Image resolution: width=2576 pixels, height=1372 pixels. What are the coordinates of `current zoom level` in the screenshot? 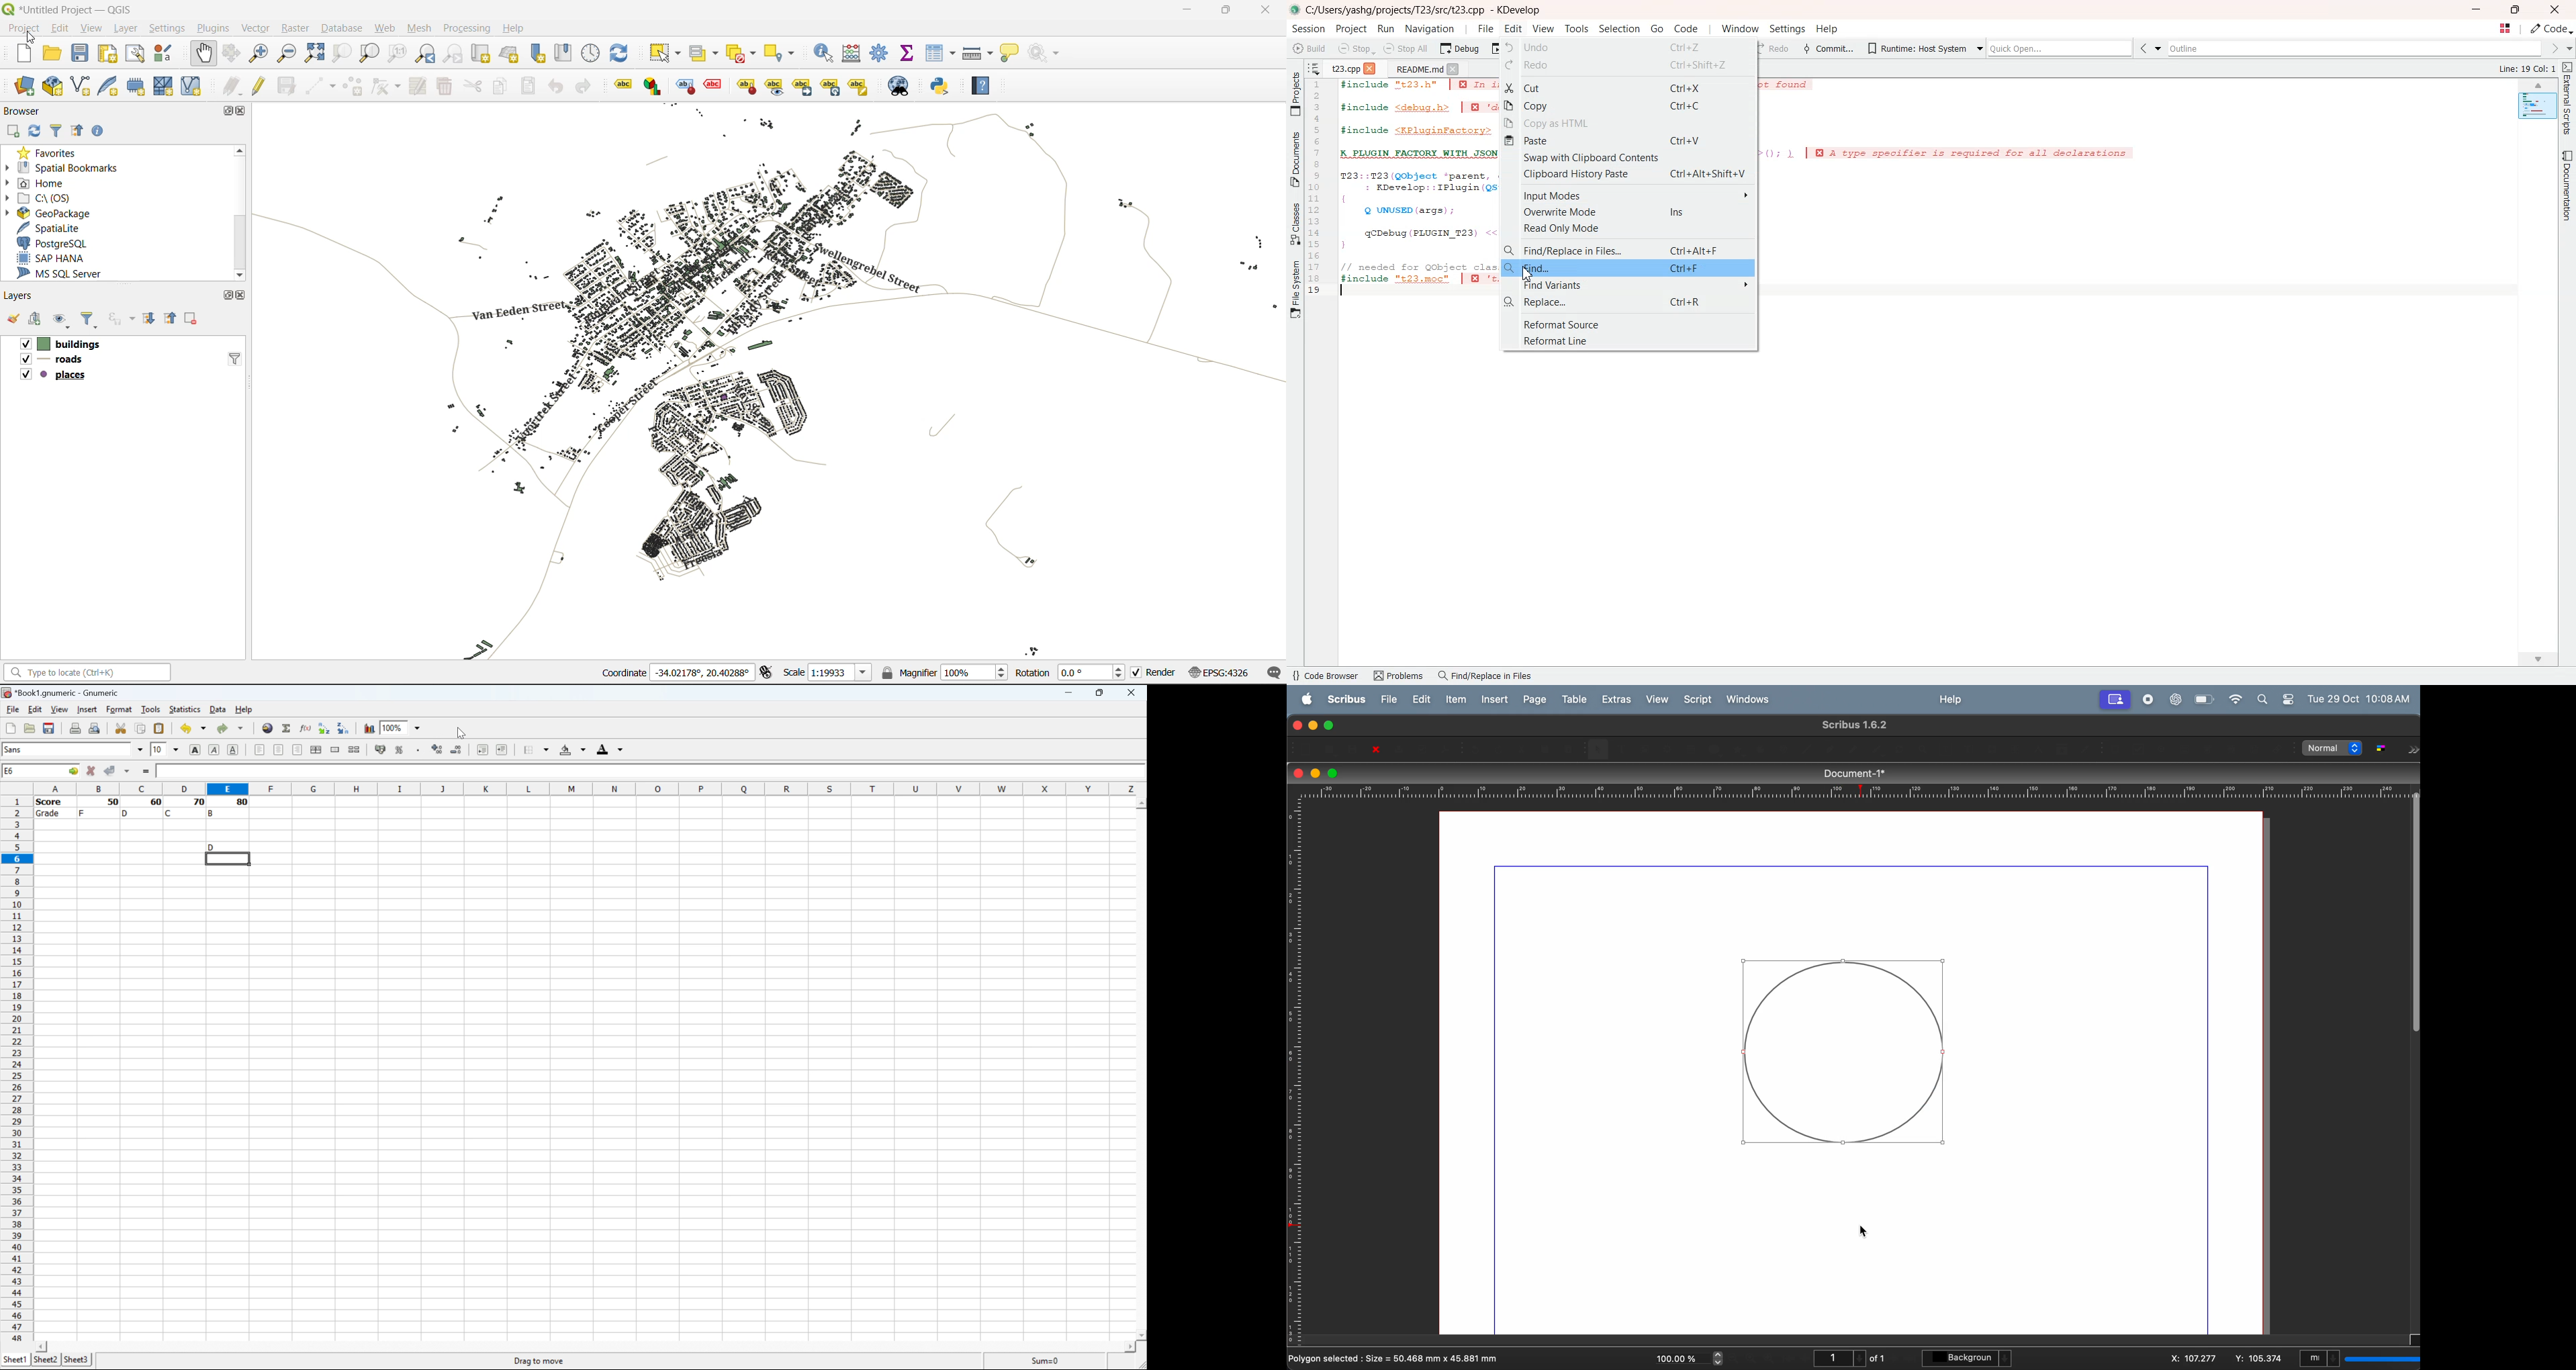 It's located at (1693, 1358).